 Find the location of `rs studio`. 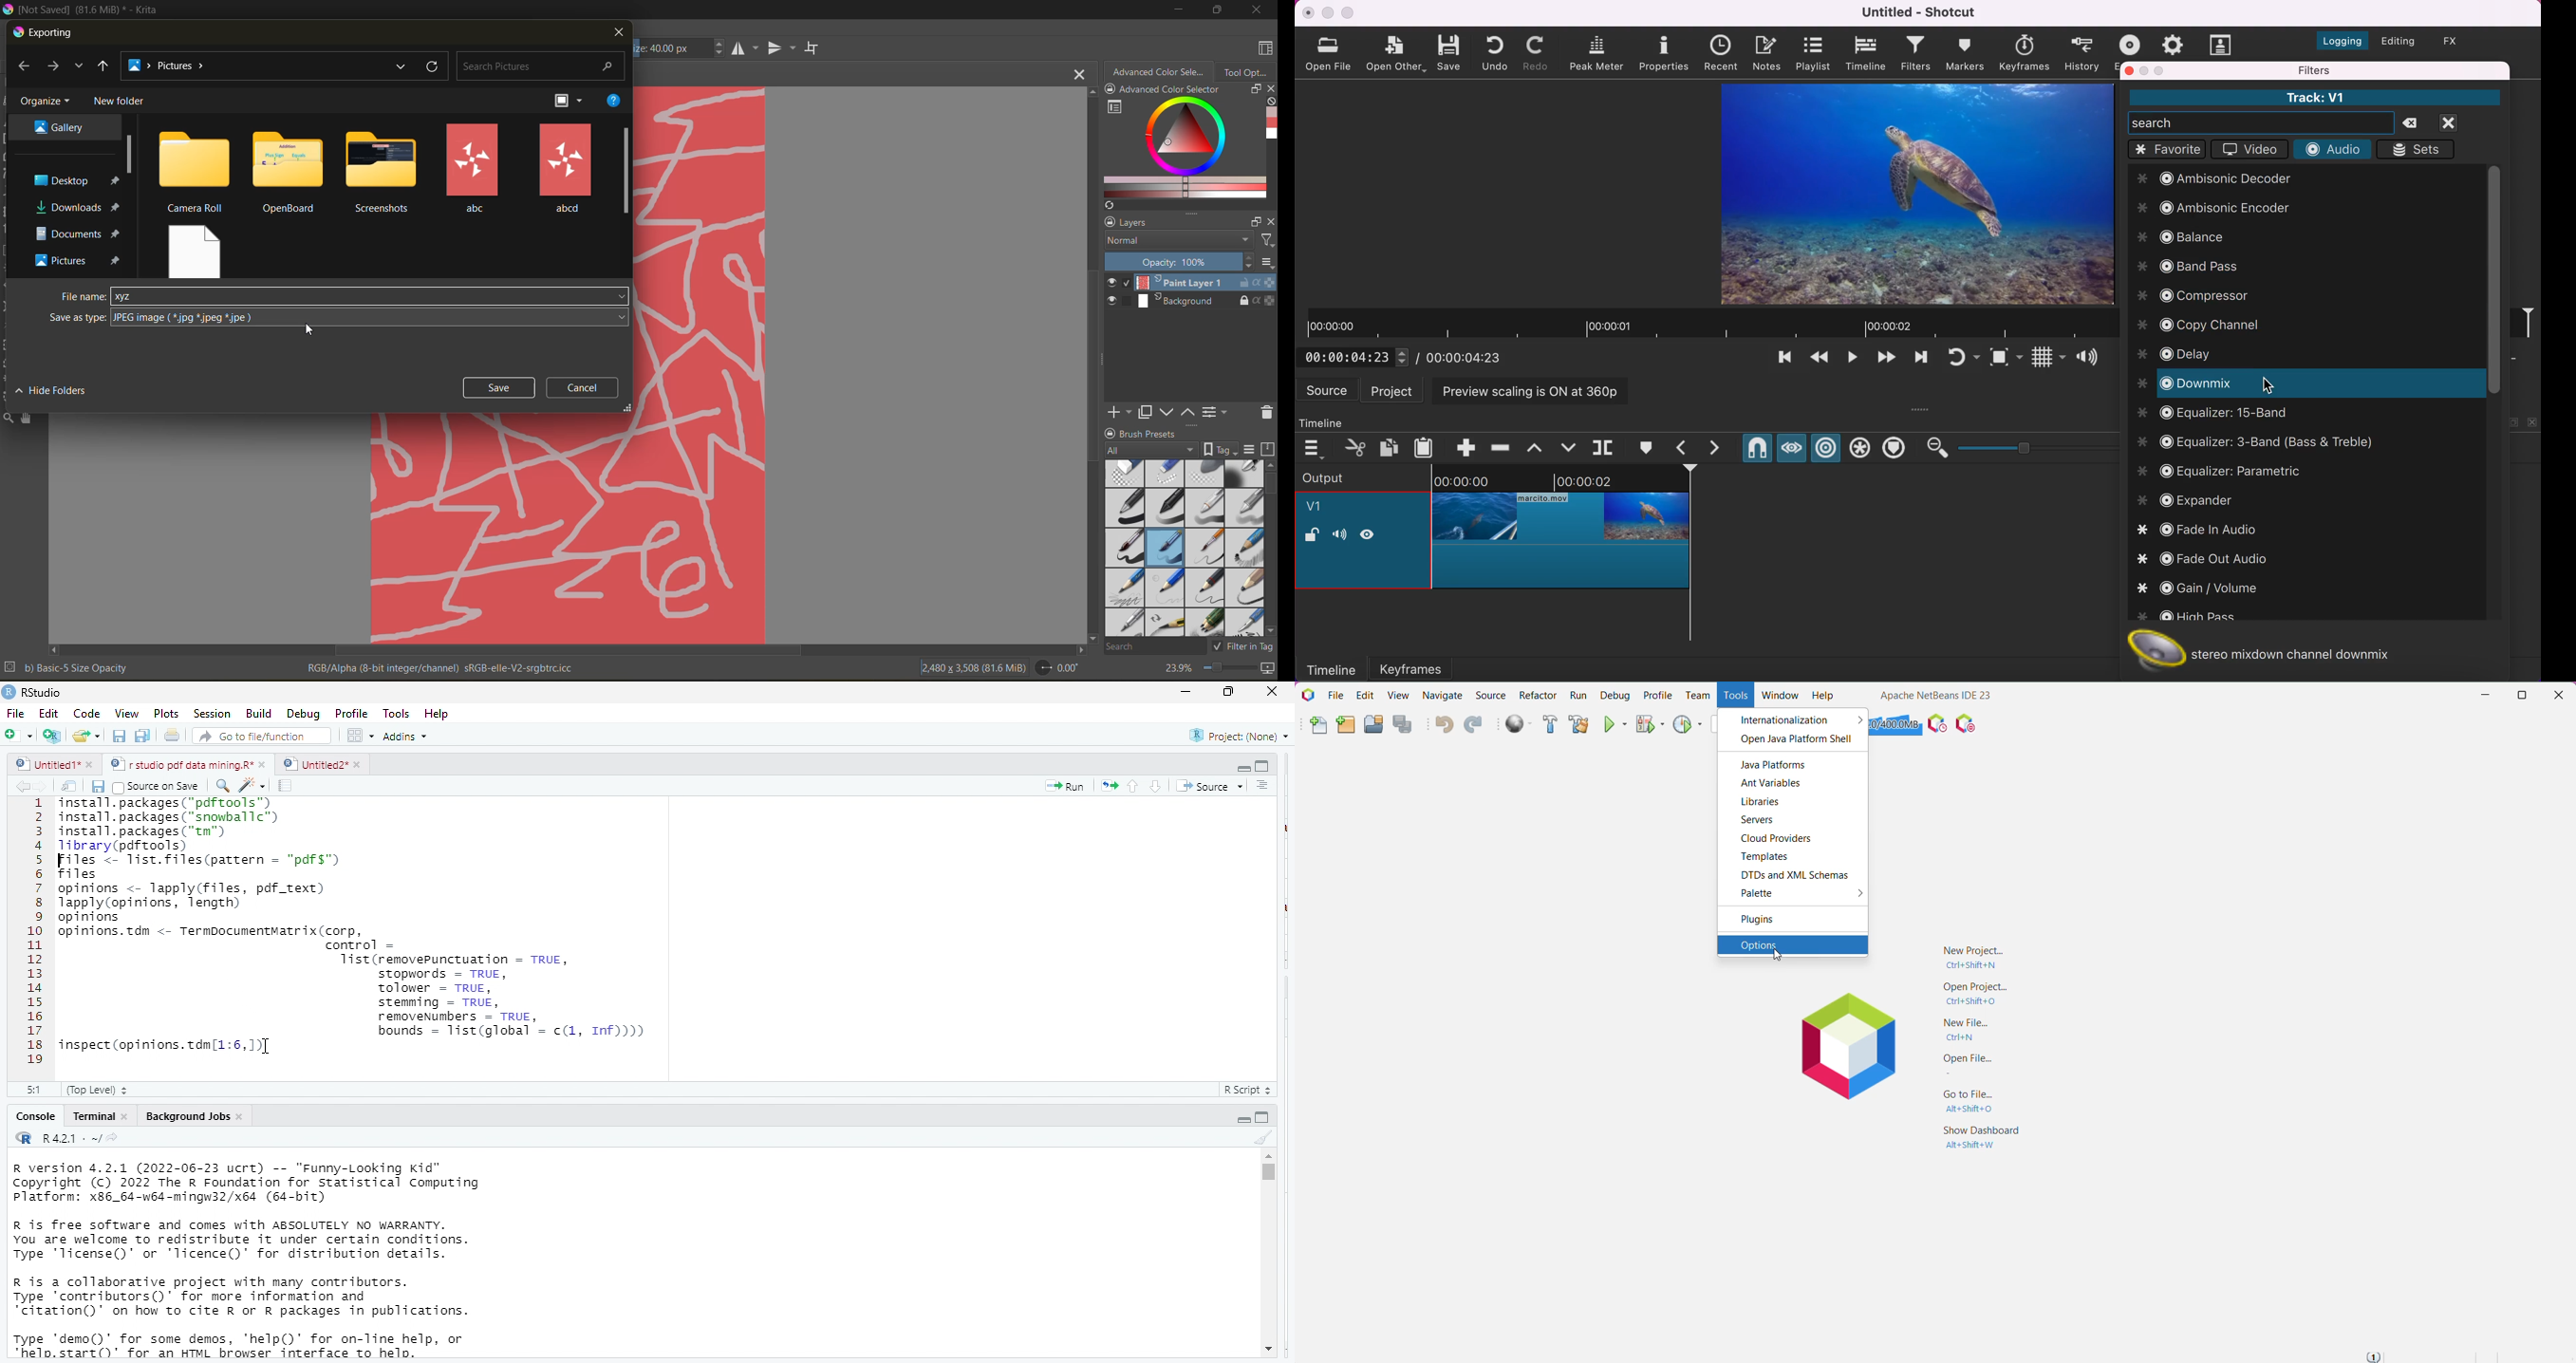

rs studio is located at coordinates (25, 1139).